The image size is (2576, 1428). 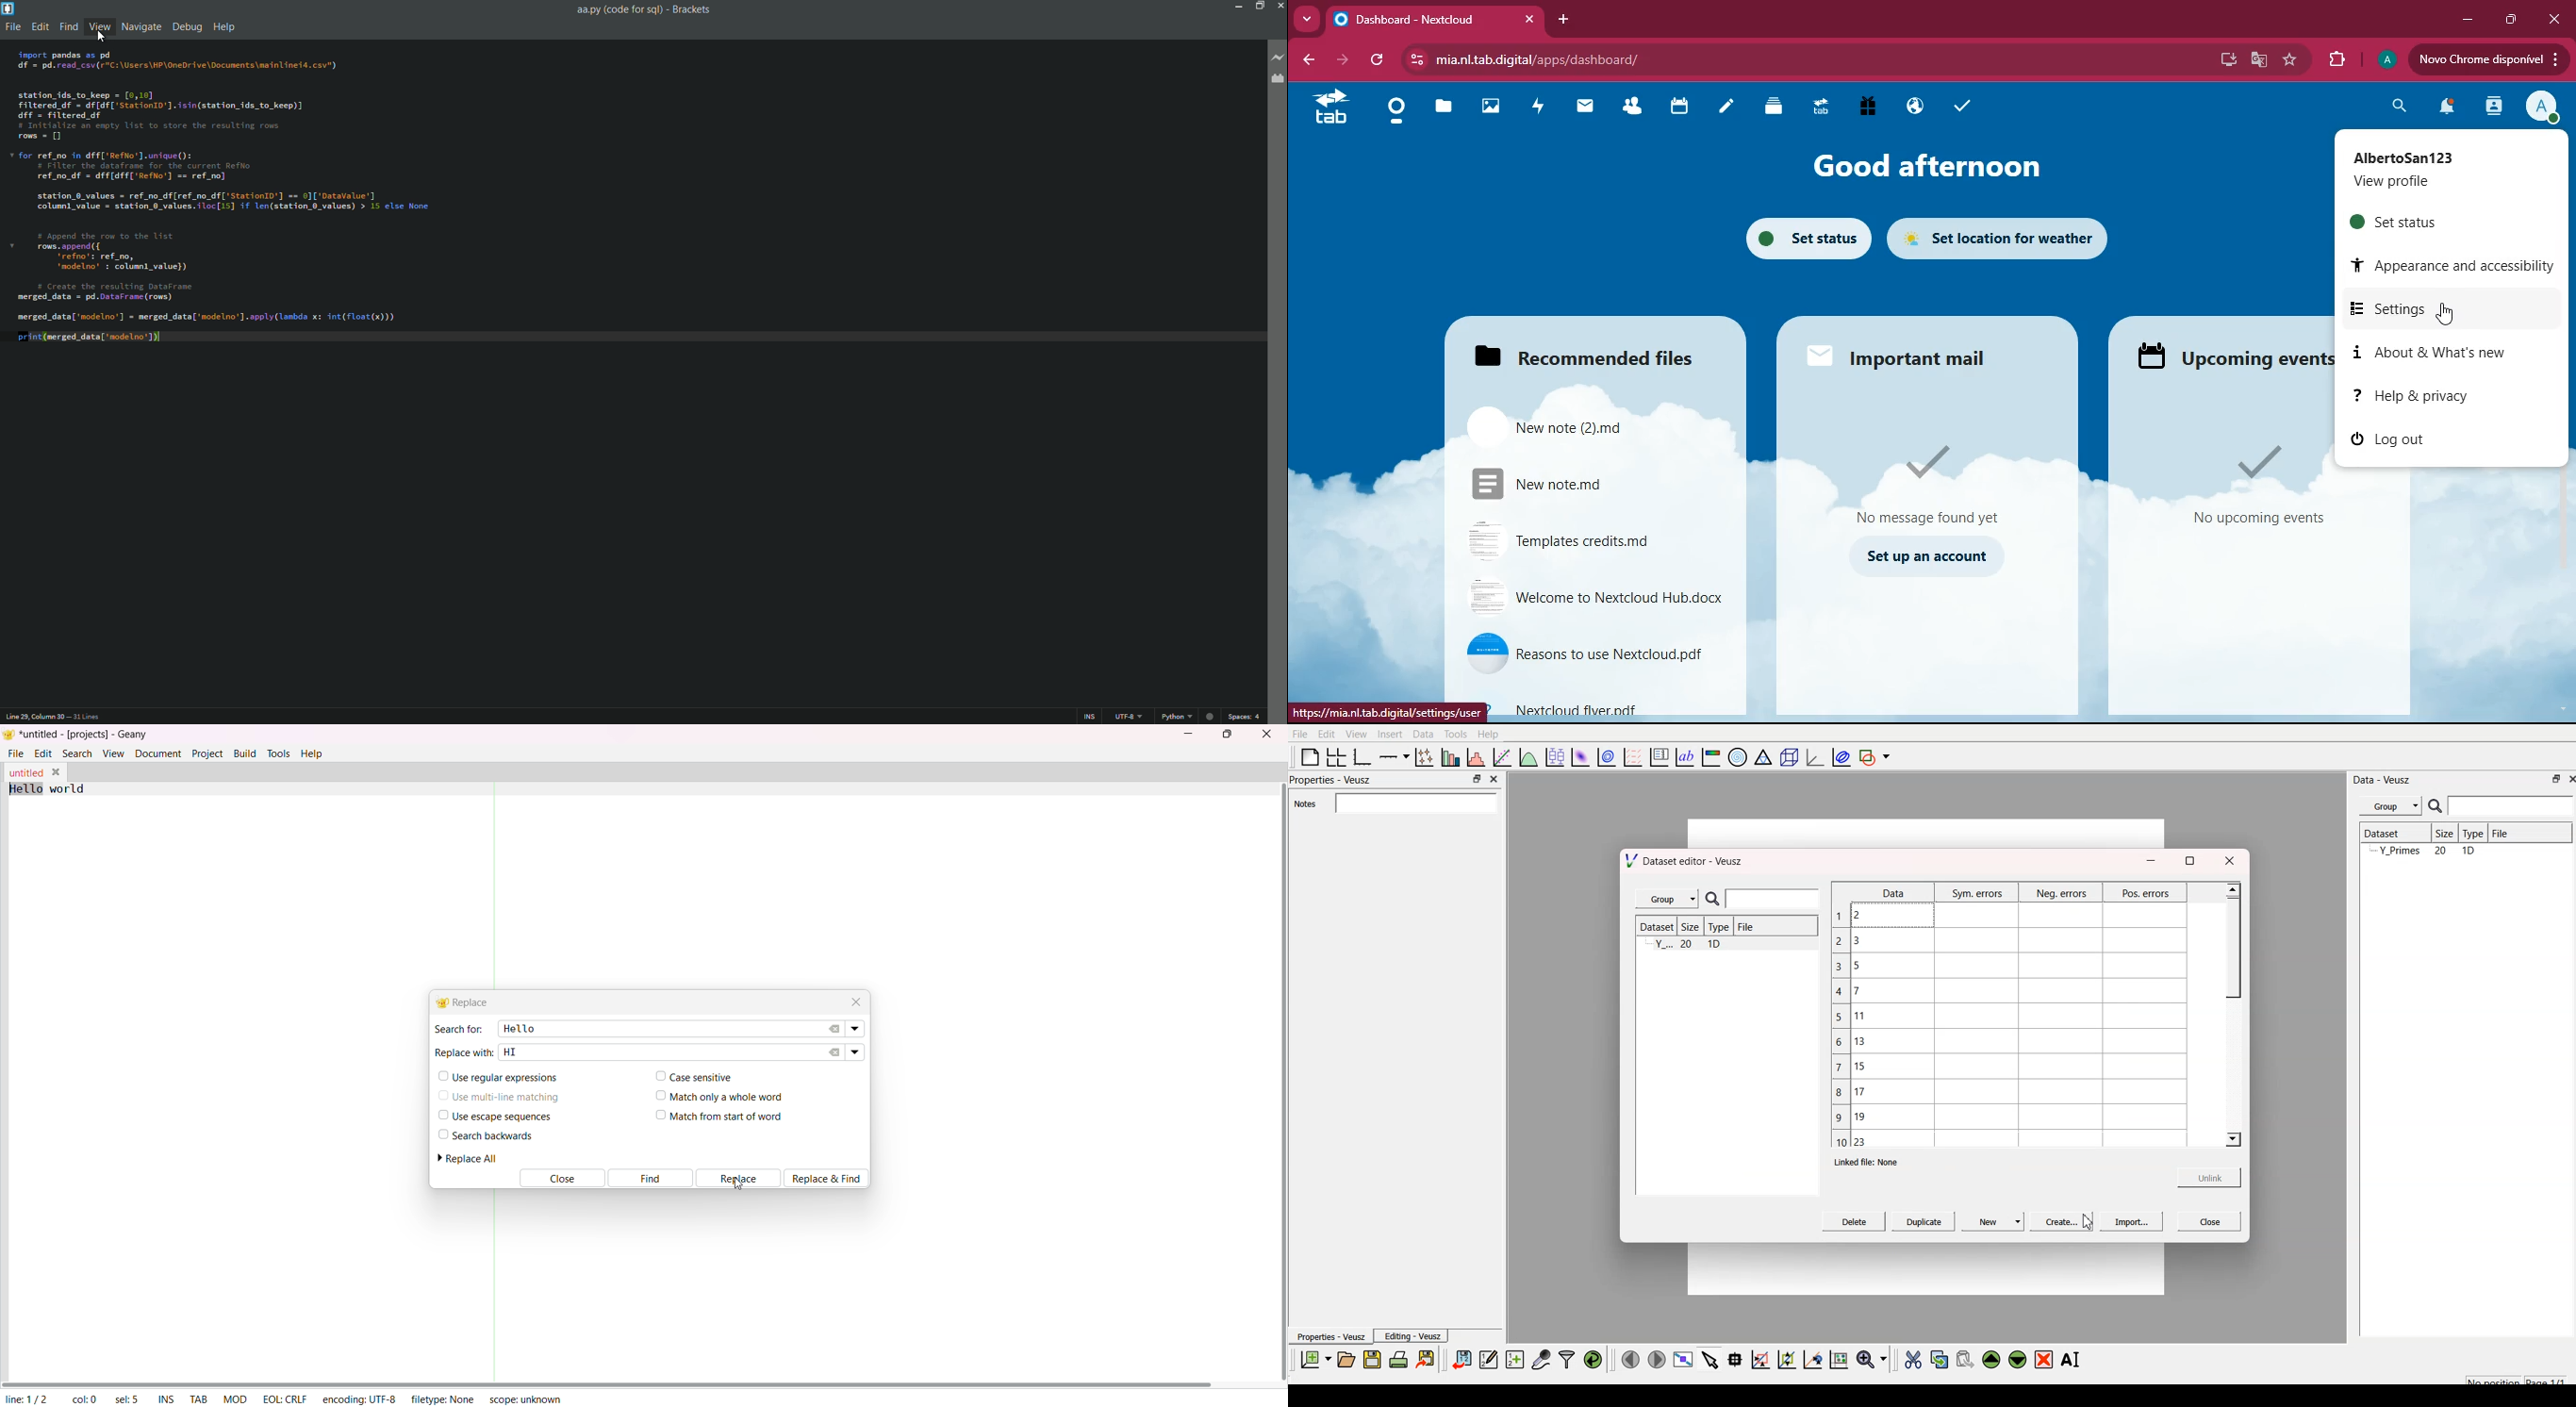 What do you see at coordinates (1177, 718) in the screenshot?
I see `change file format` at bounding box center [1177, 718].